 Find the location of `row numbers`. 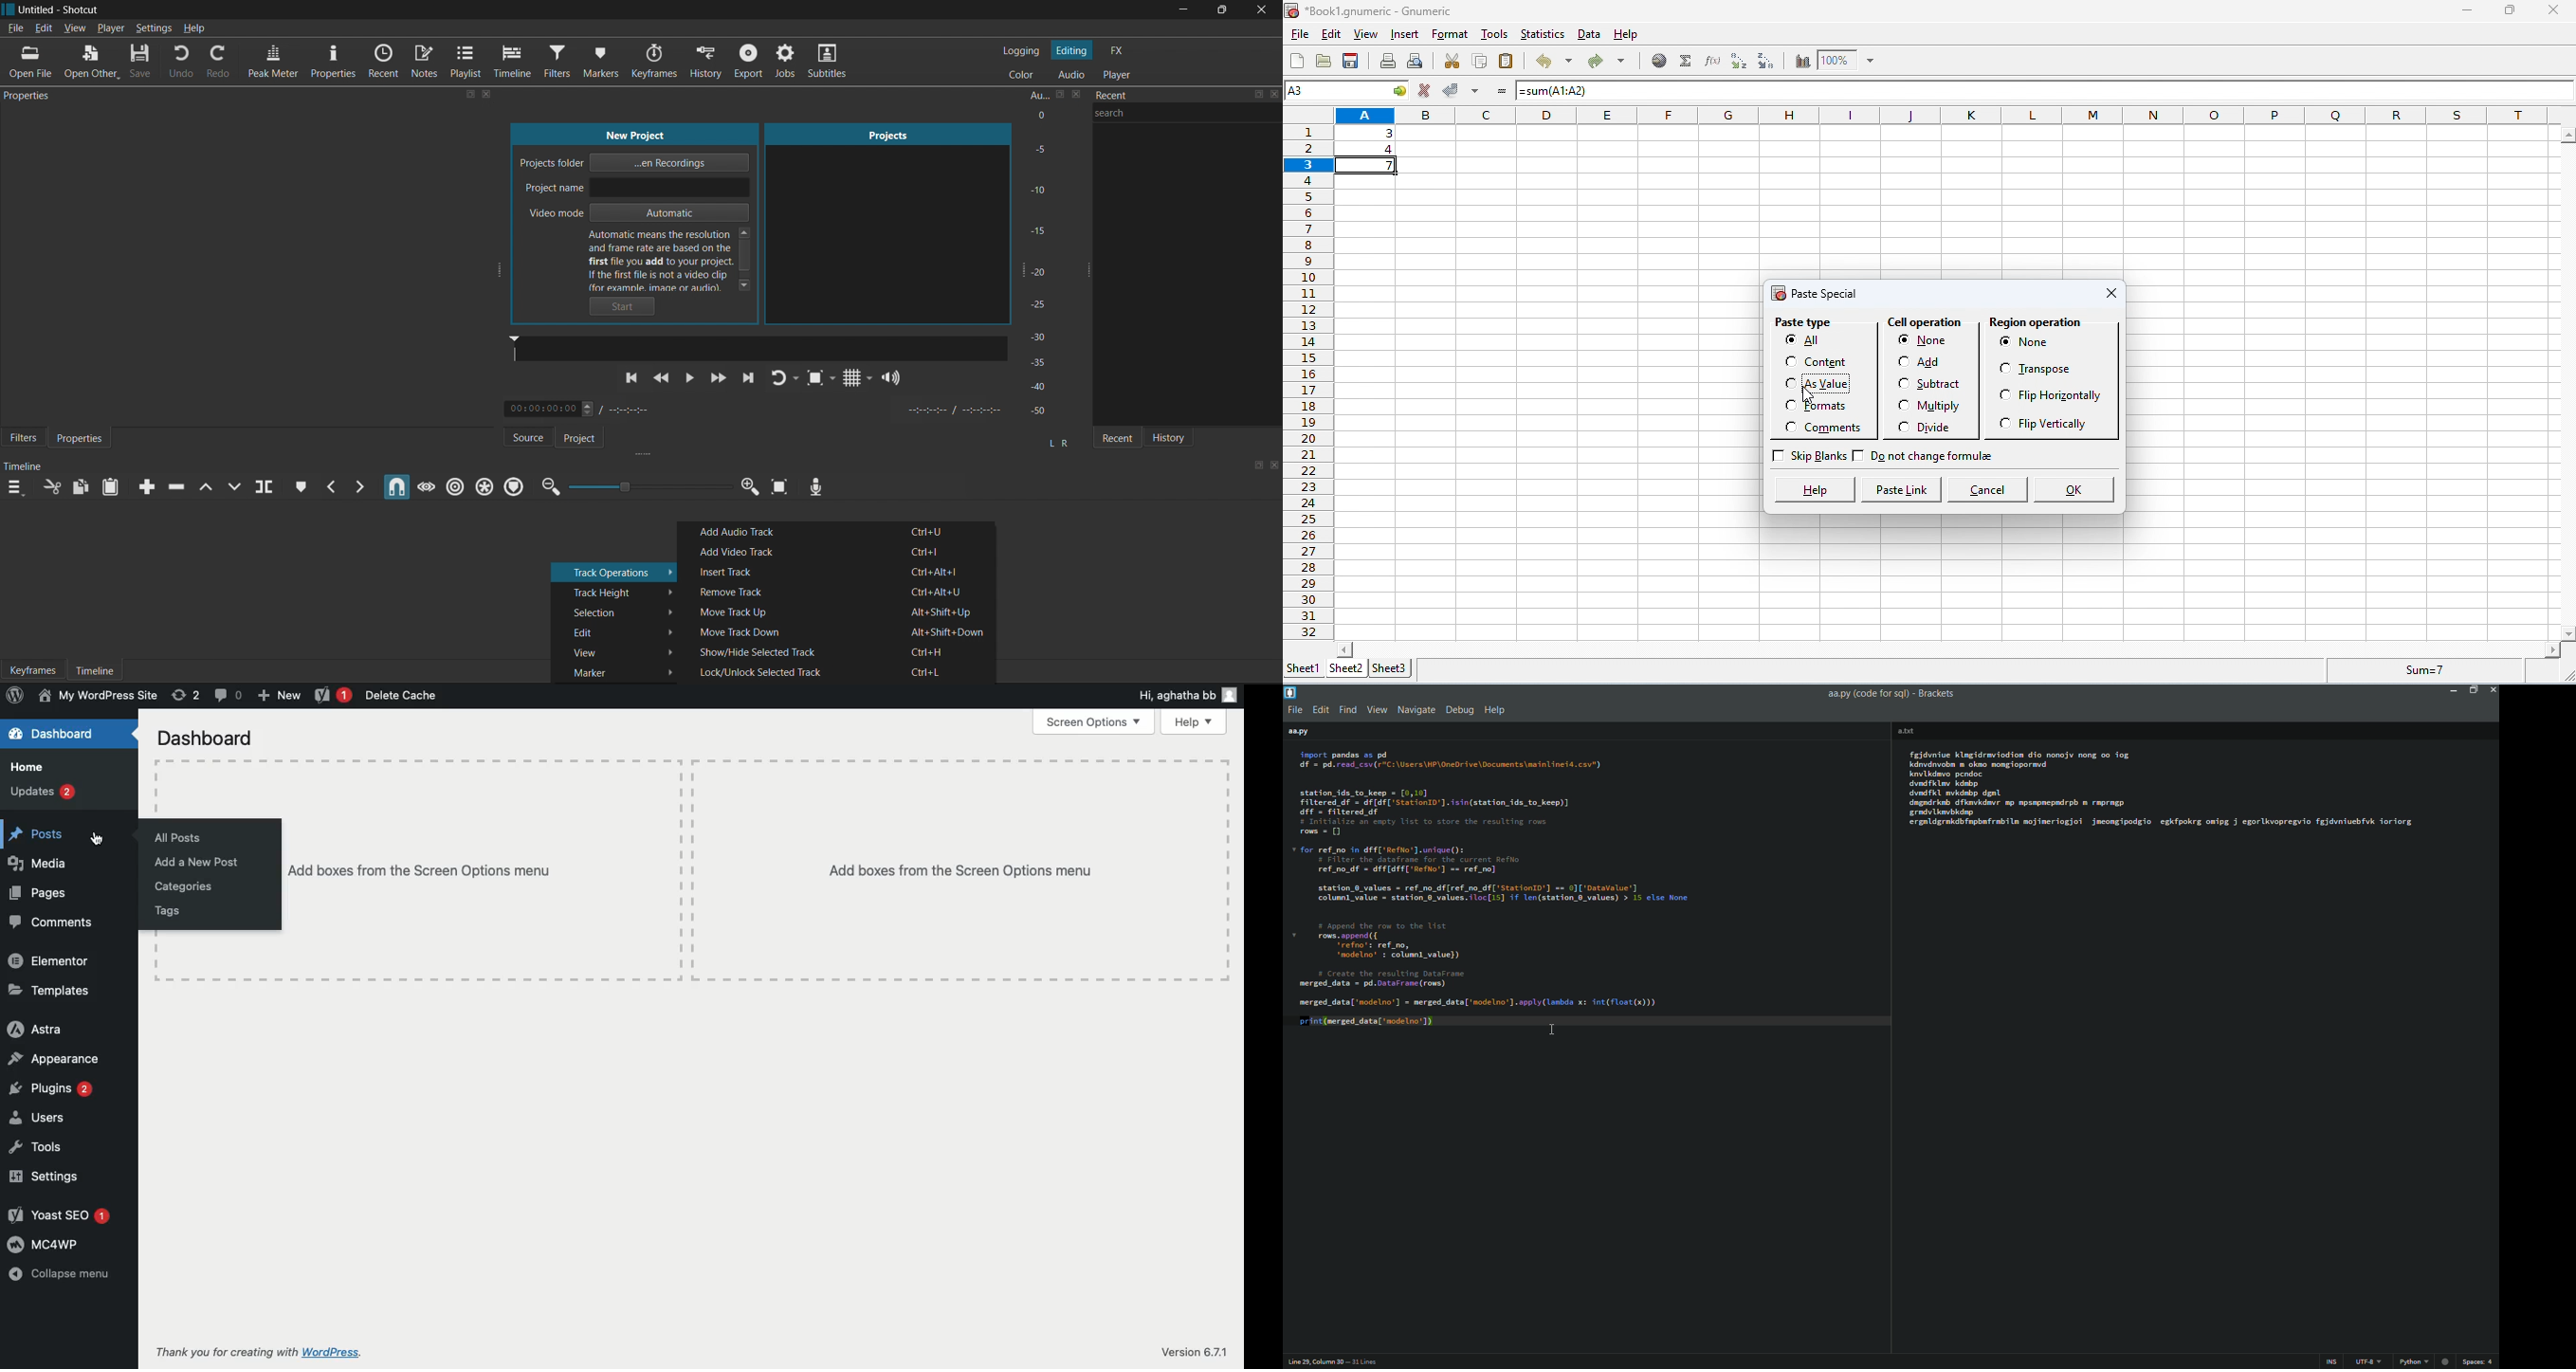

row numbers is located at coordinates (1307, 377).